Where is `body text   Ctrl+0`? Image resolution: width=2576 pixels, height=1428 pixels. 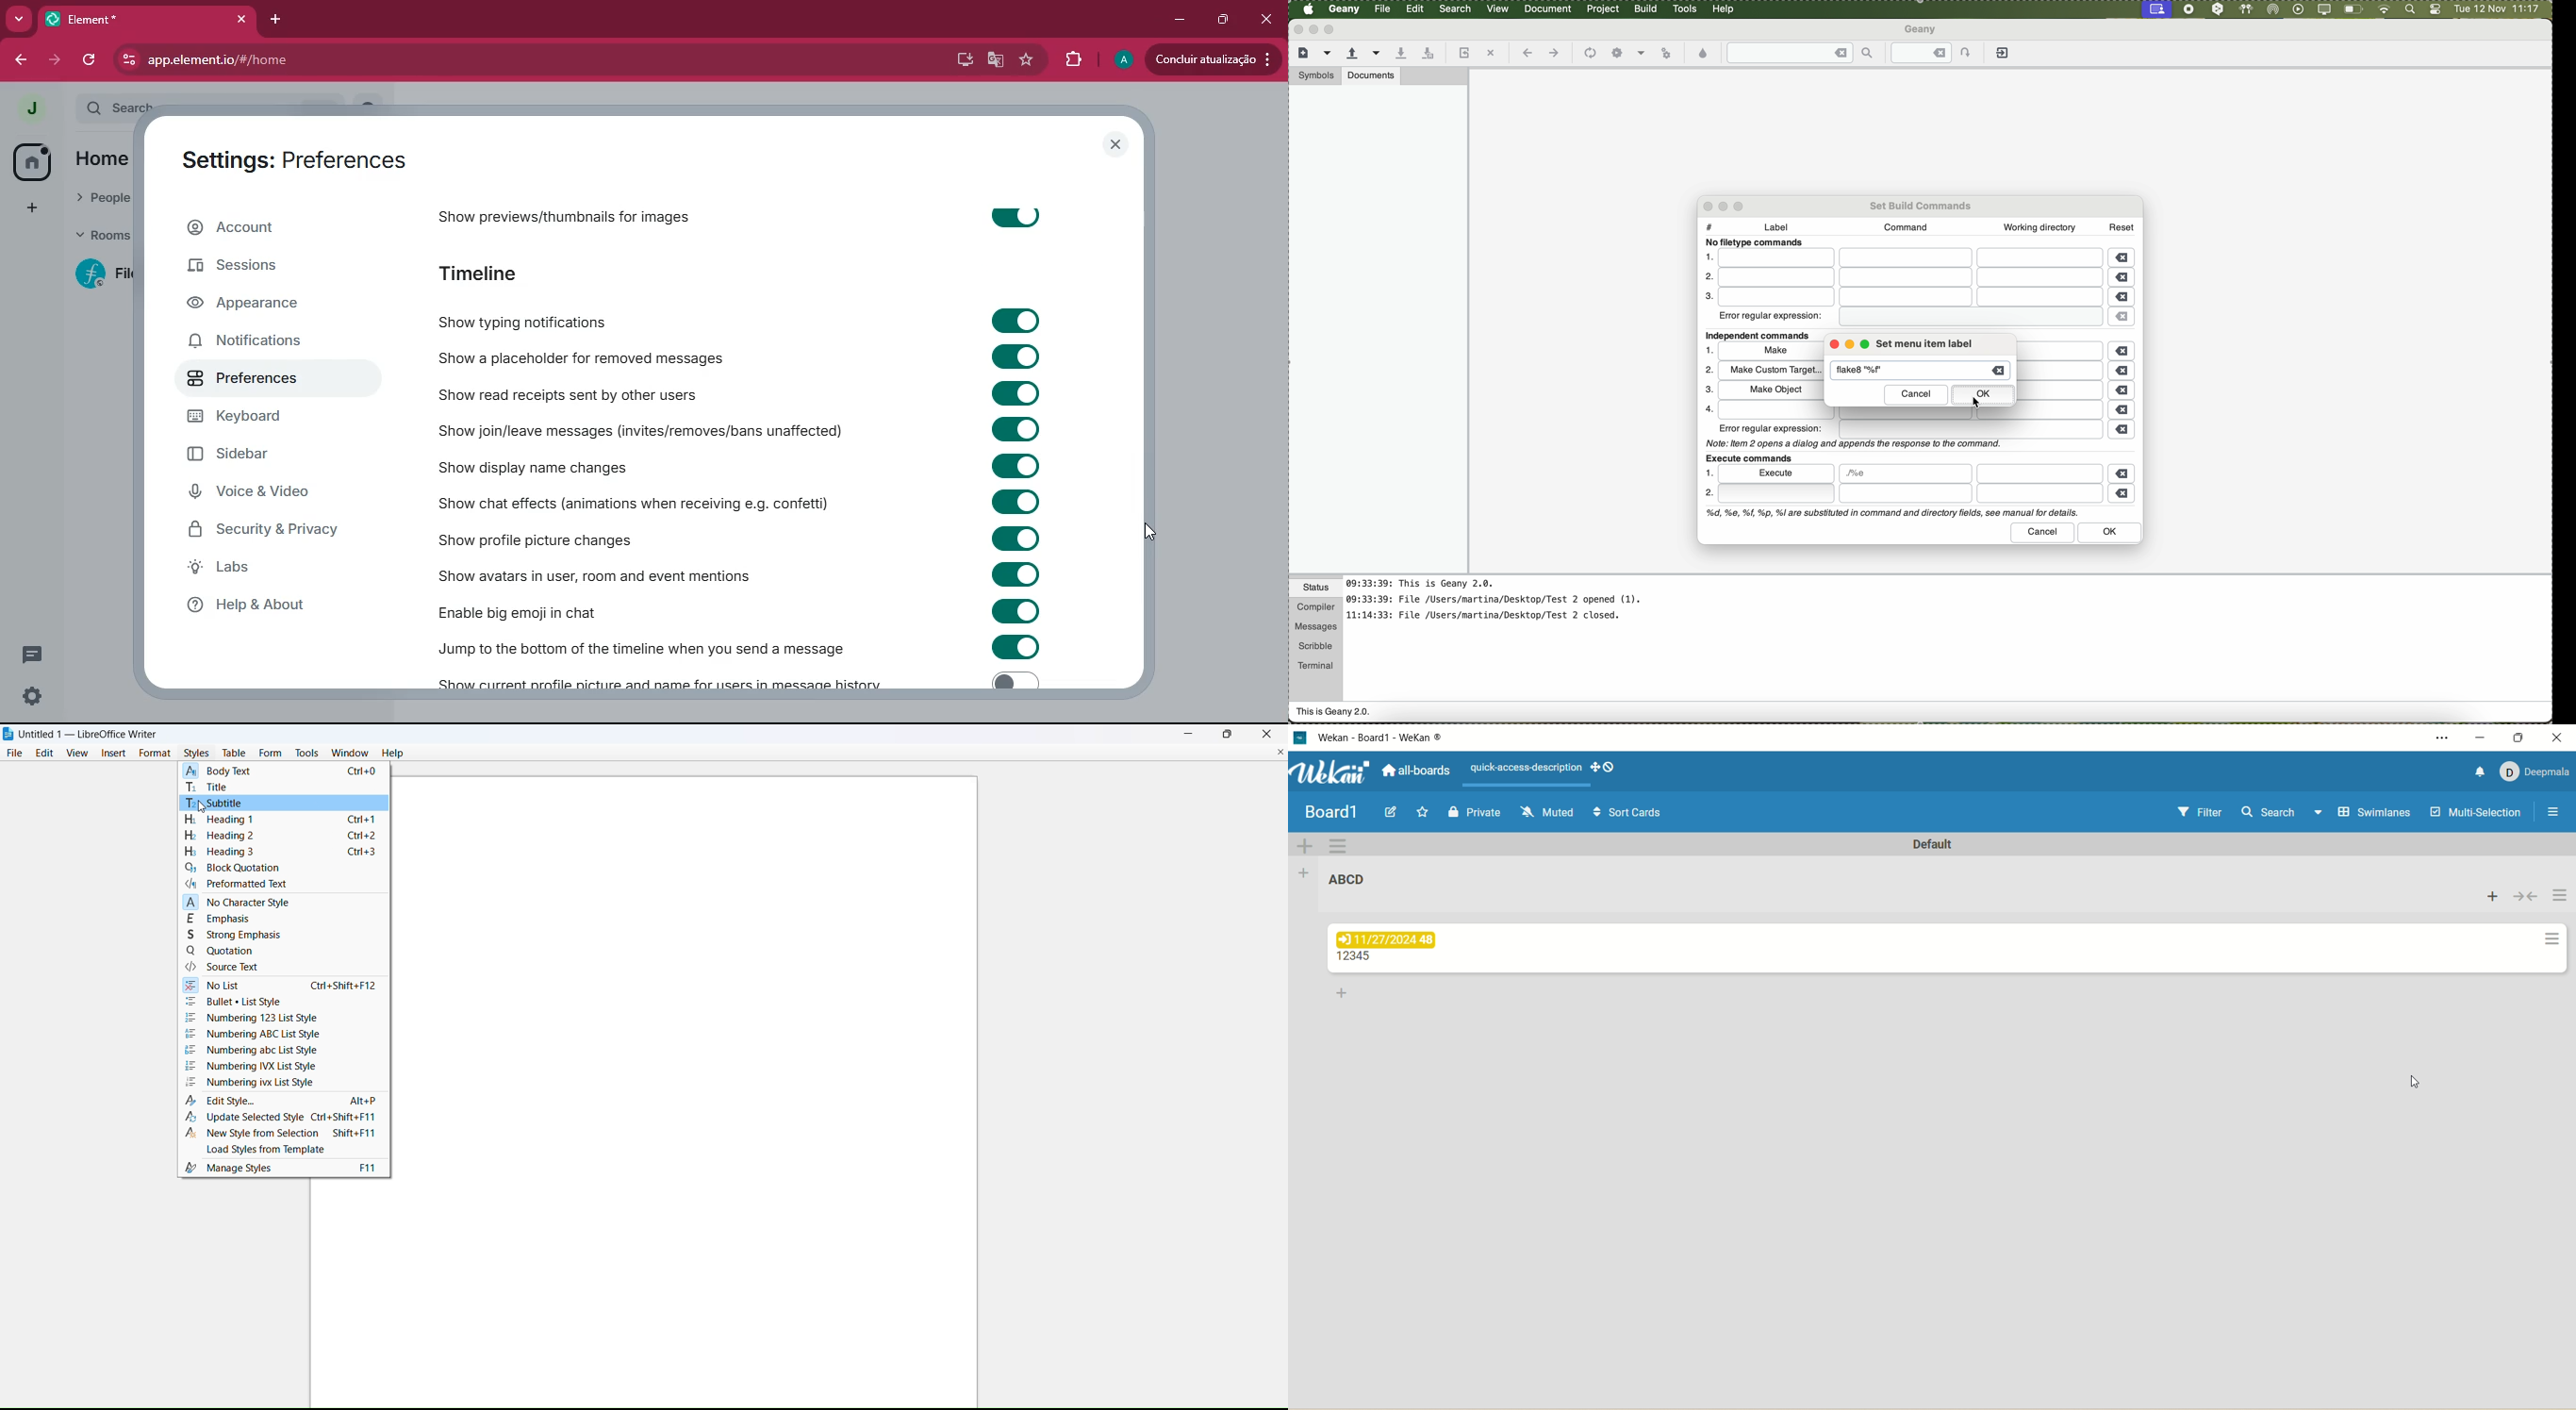 body text   Ctrl+0 is located at coordinates (282, 771).